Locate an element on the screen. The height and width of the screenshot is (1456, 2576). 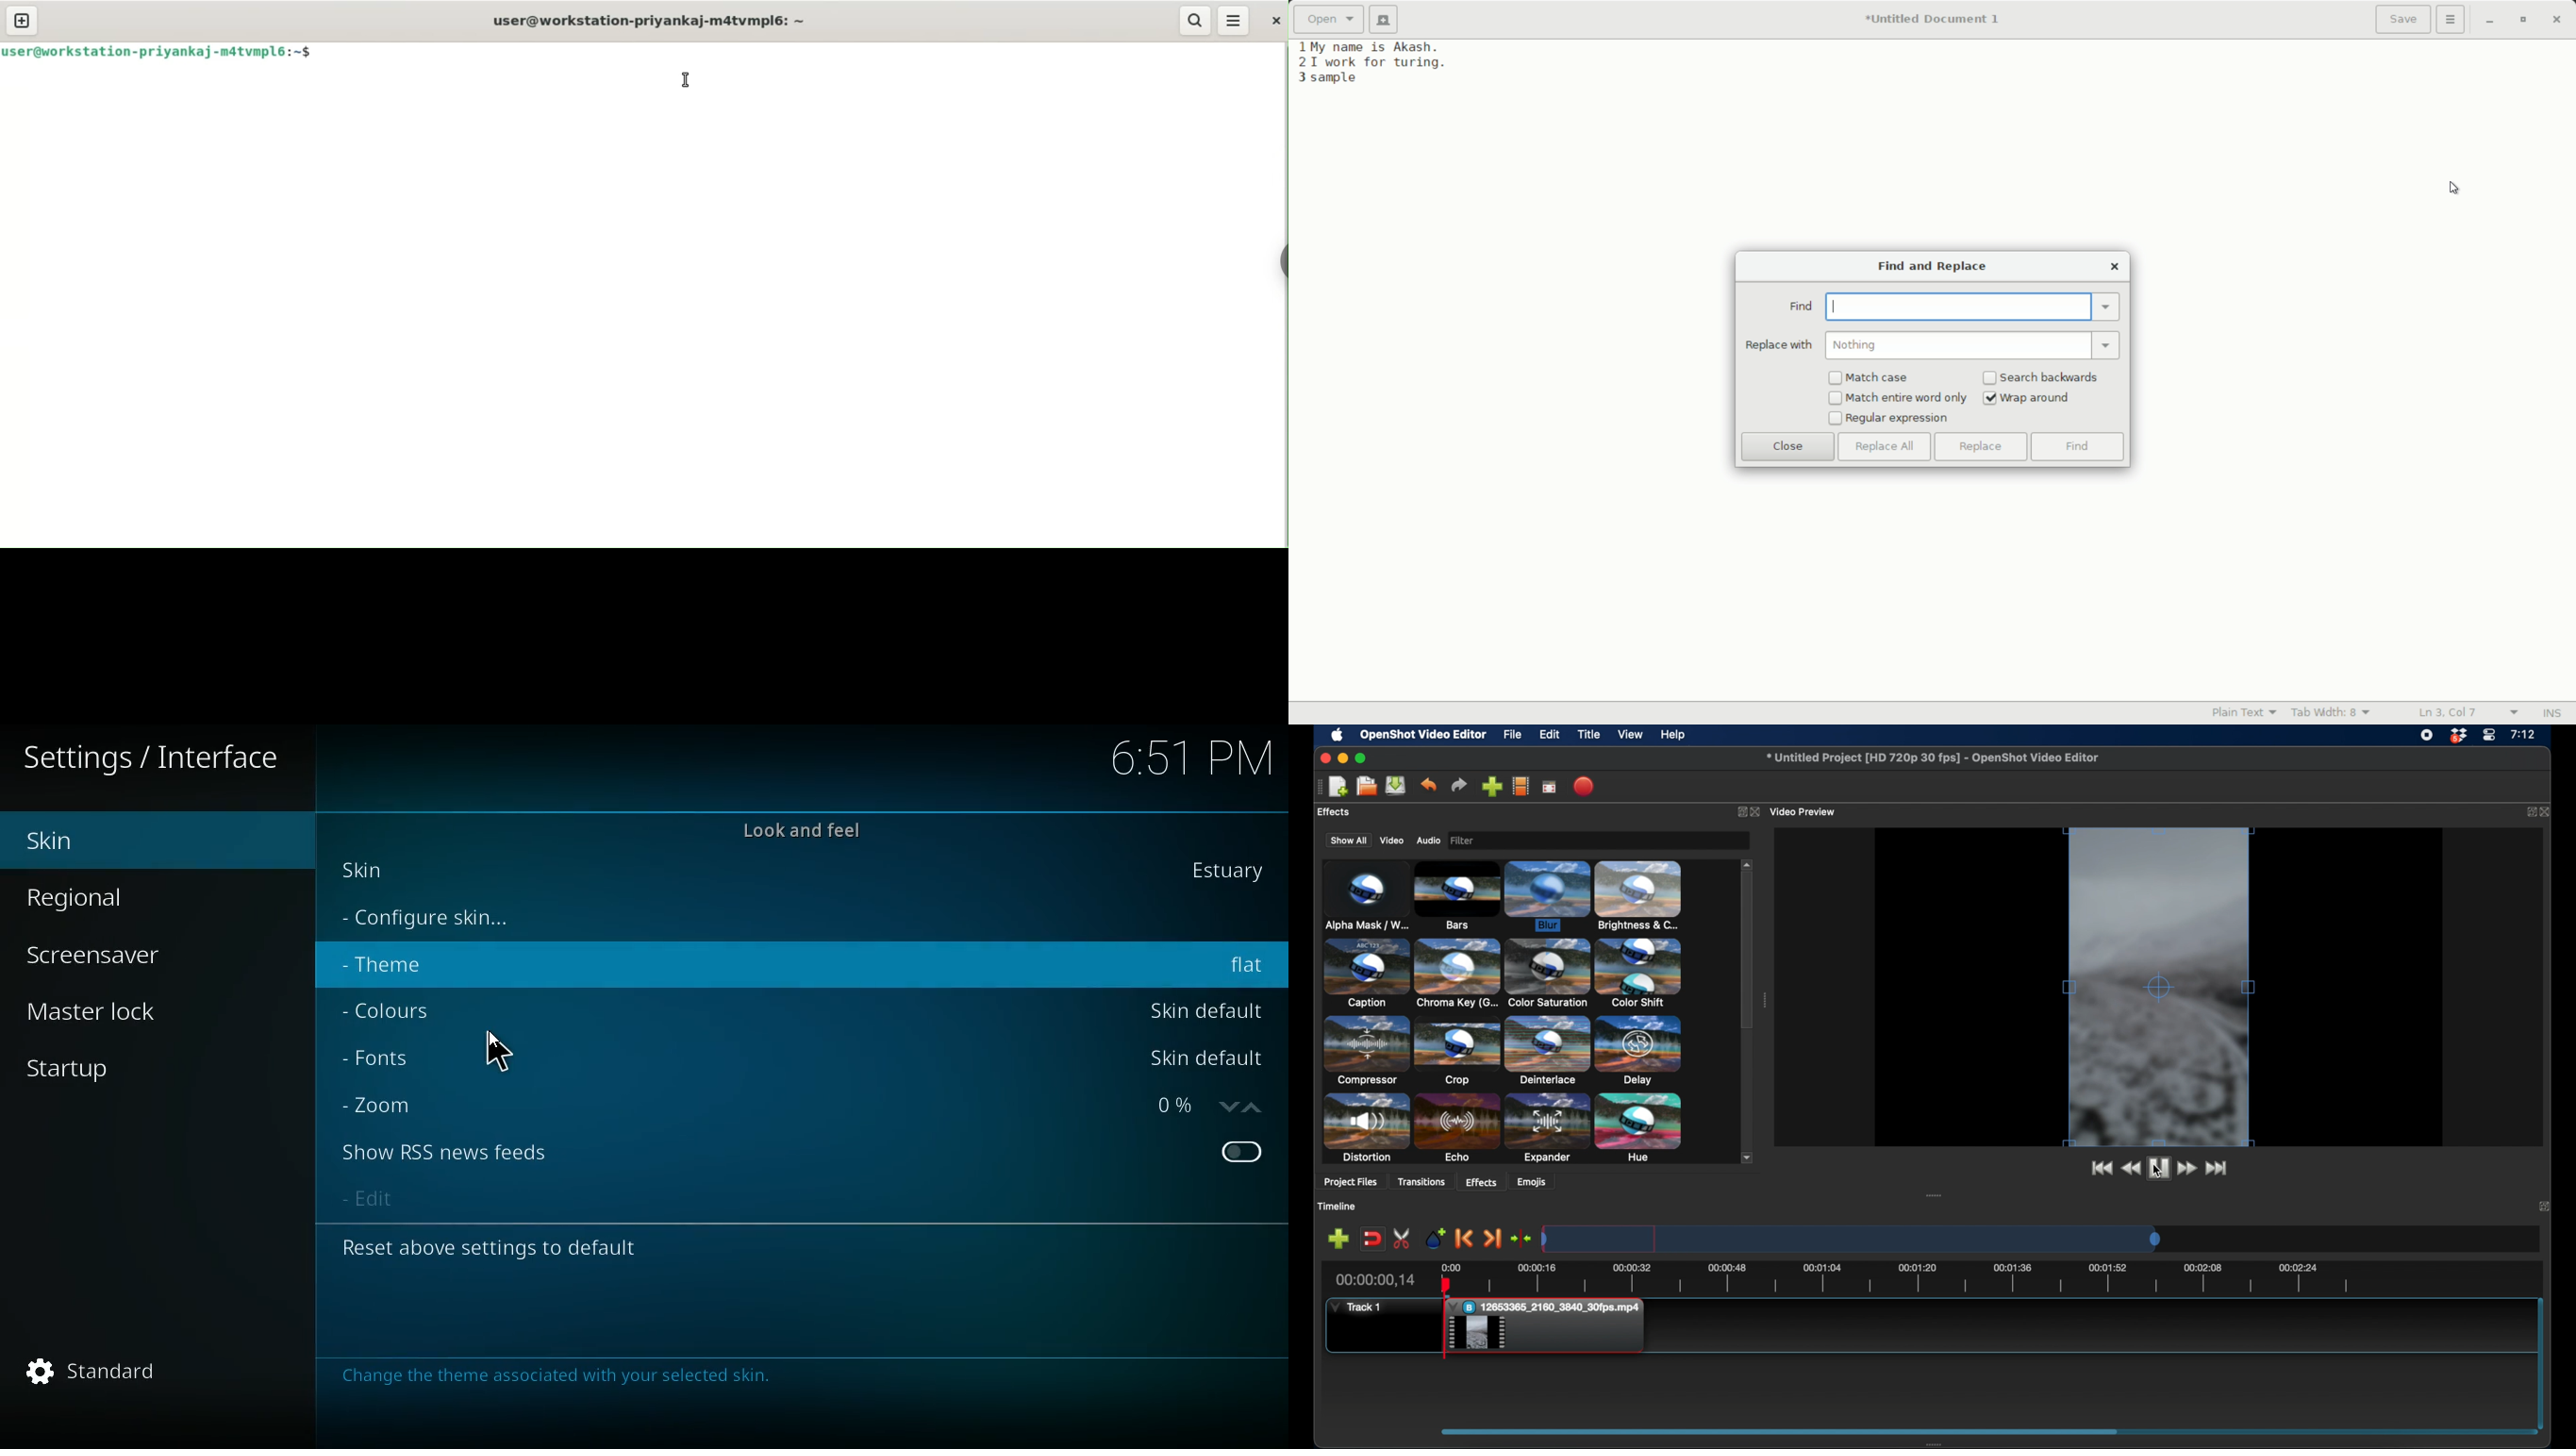
Master Lock is located at coordinates (100, 1008).